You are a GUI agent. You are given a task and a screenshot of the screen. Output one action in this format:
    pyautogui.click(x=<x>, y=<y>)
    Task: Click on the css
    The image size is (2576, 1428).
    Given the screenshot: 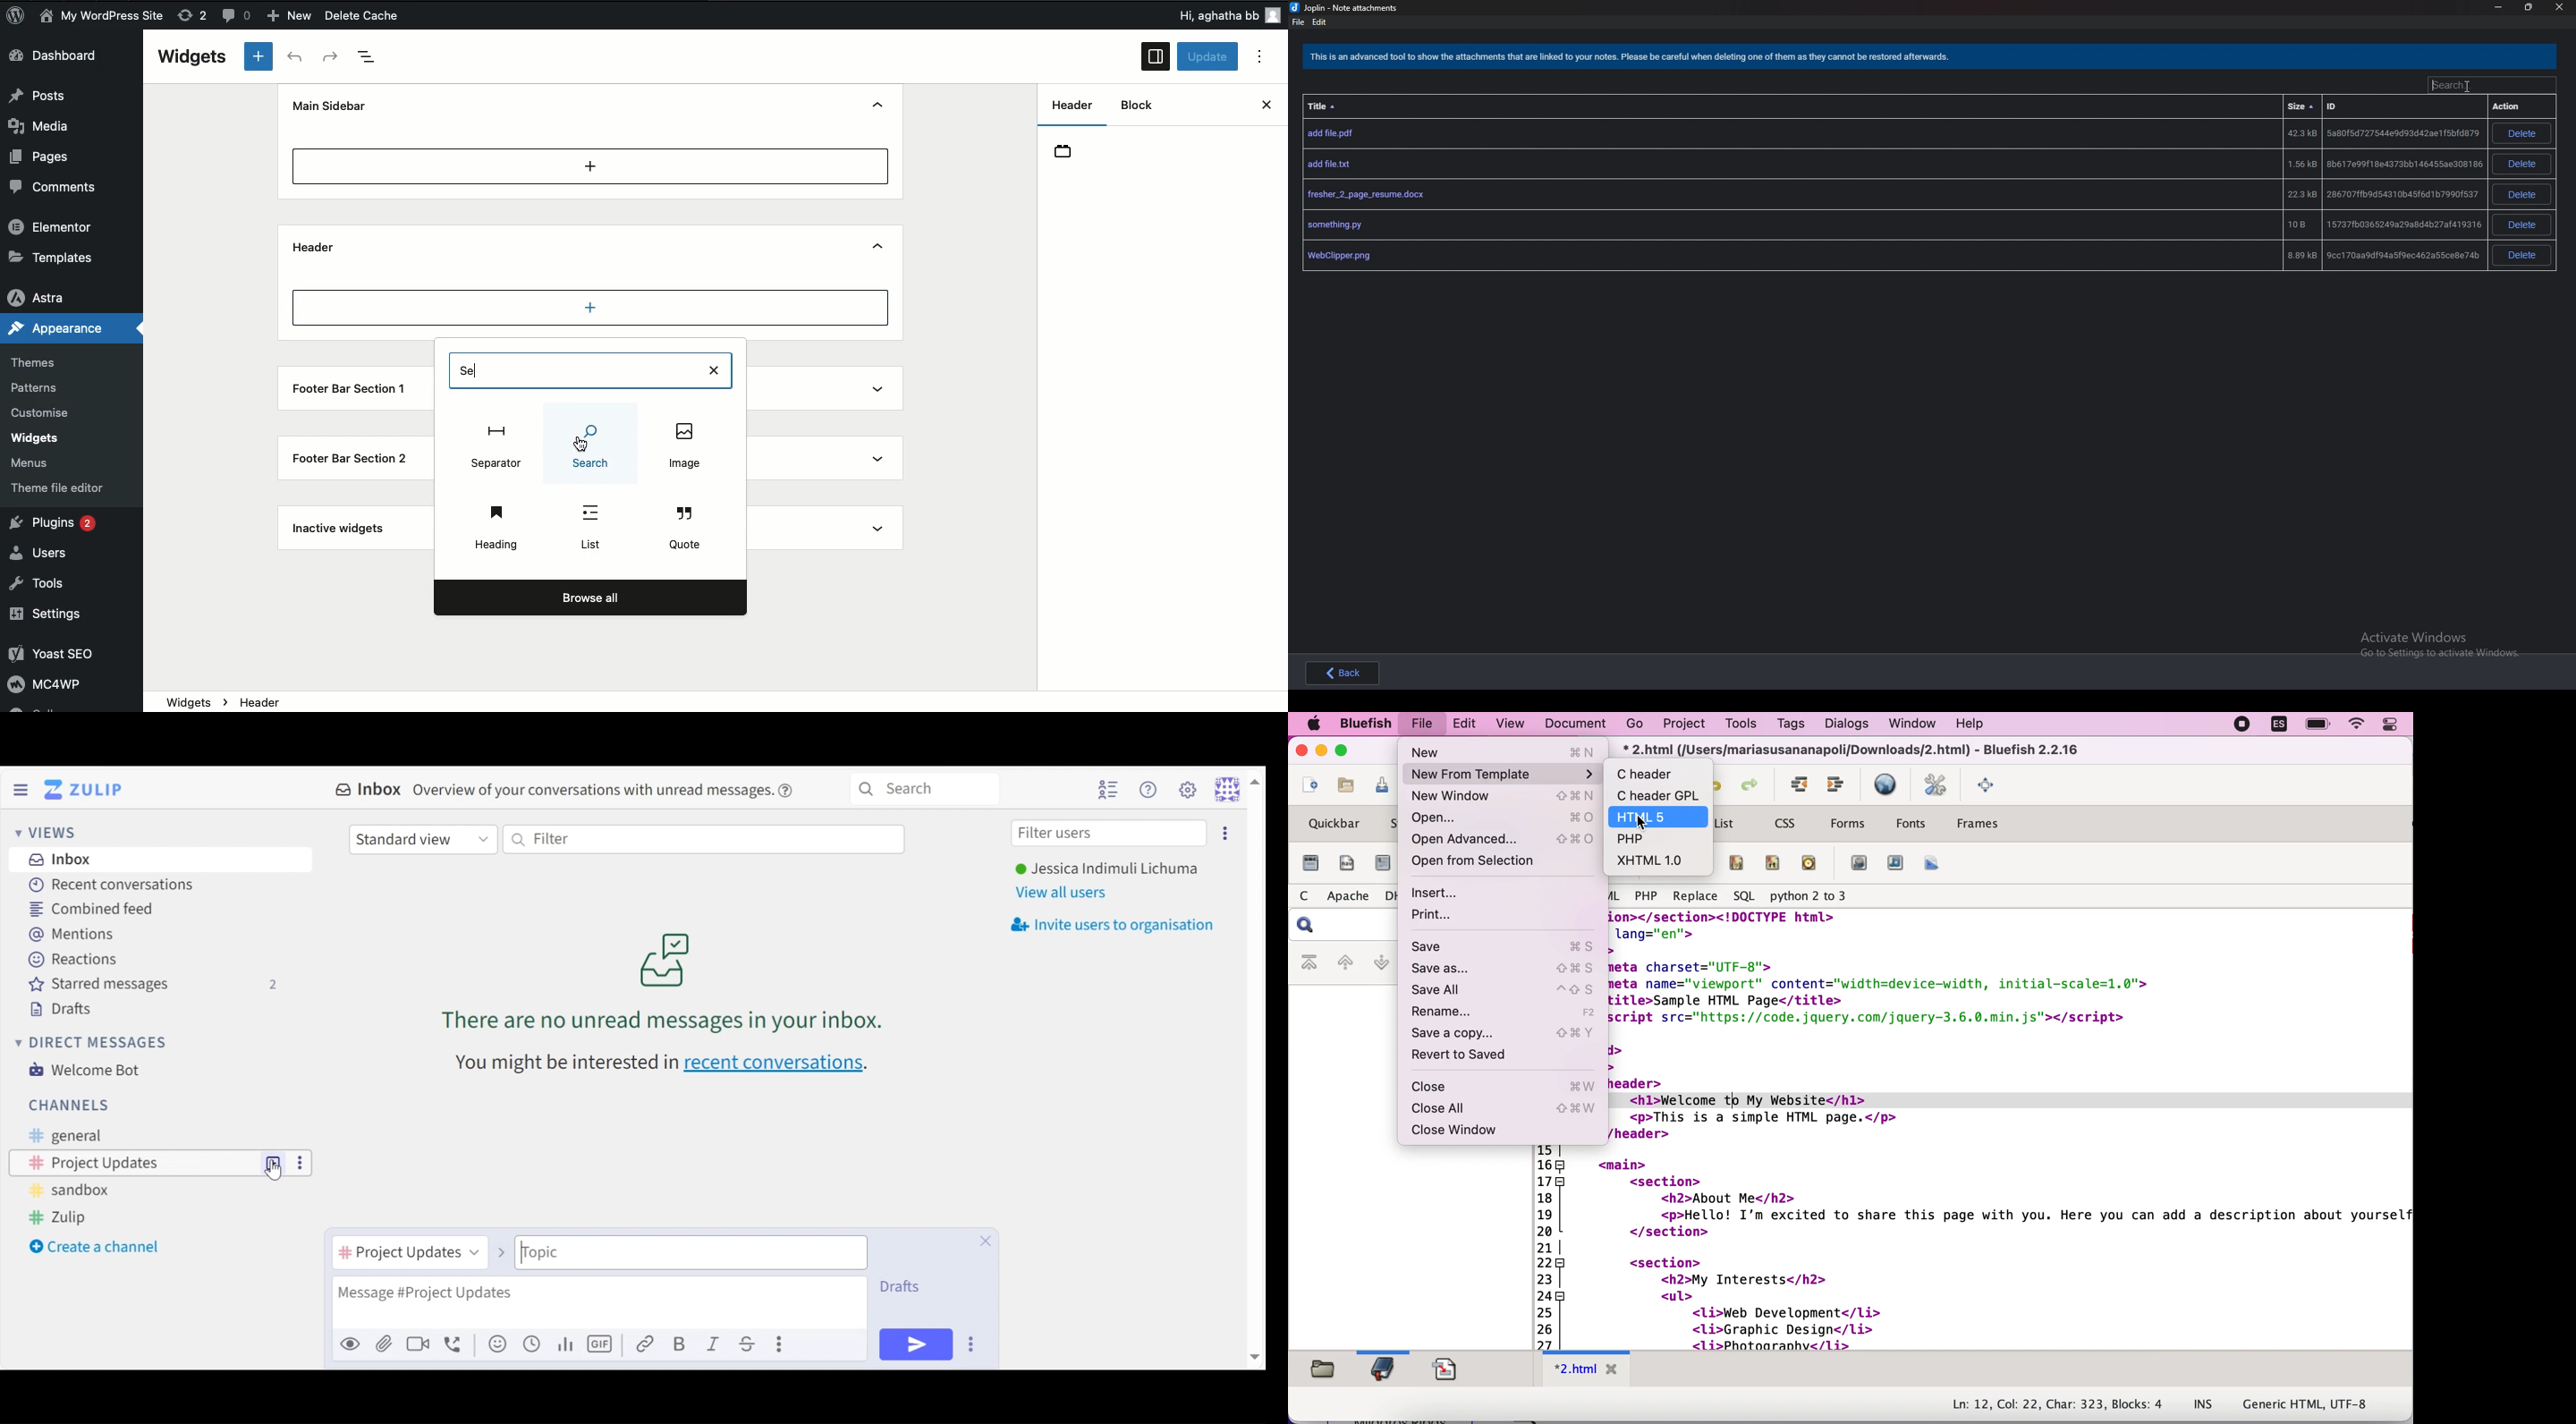 What is the action you would take?
    pyautogui.click(x=1785, y=824)
    